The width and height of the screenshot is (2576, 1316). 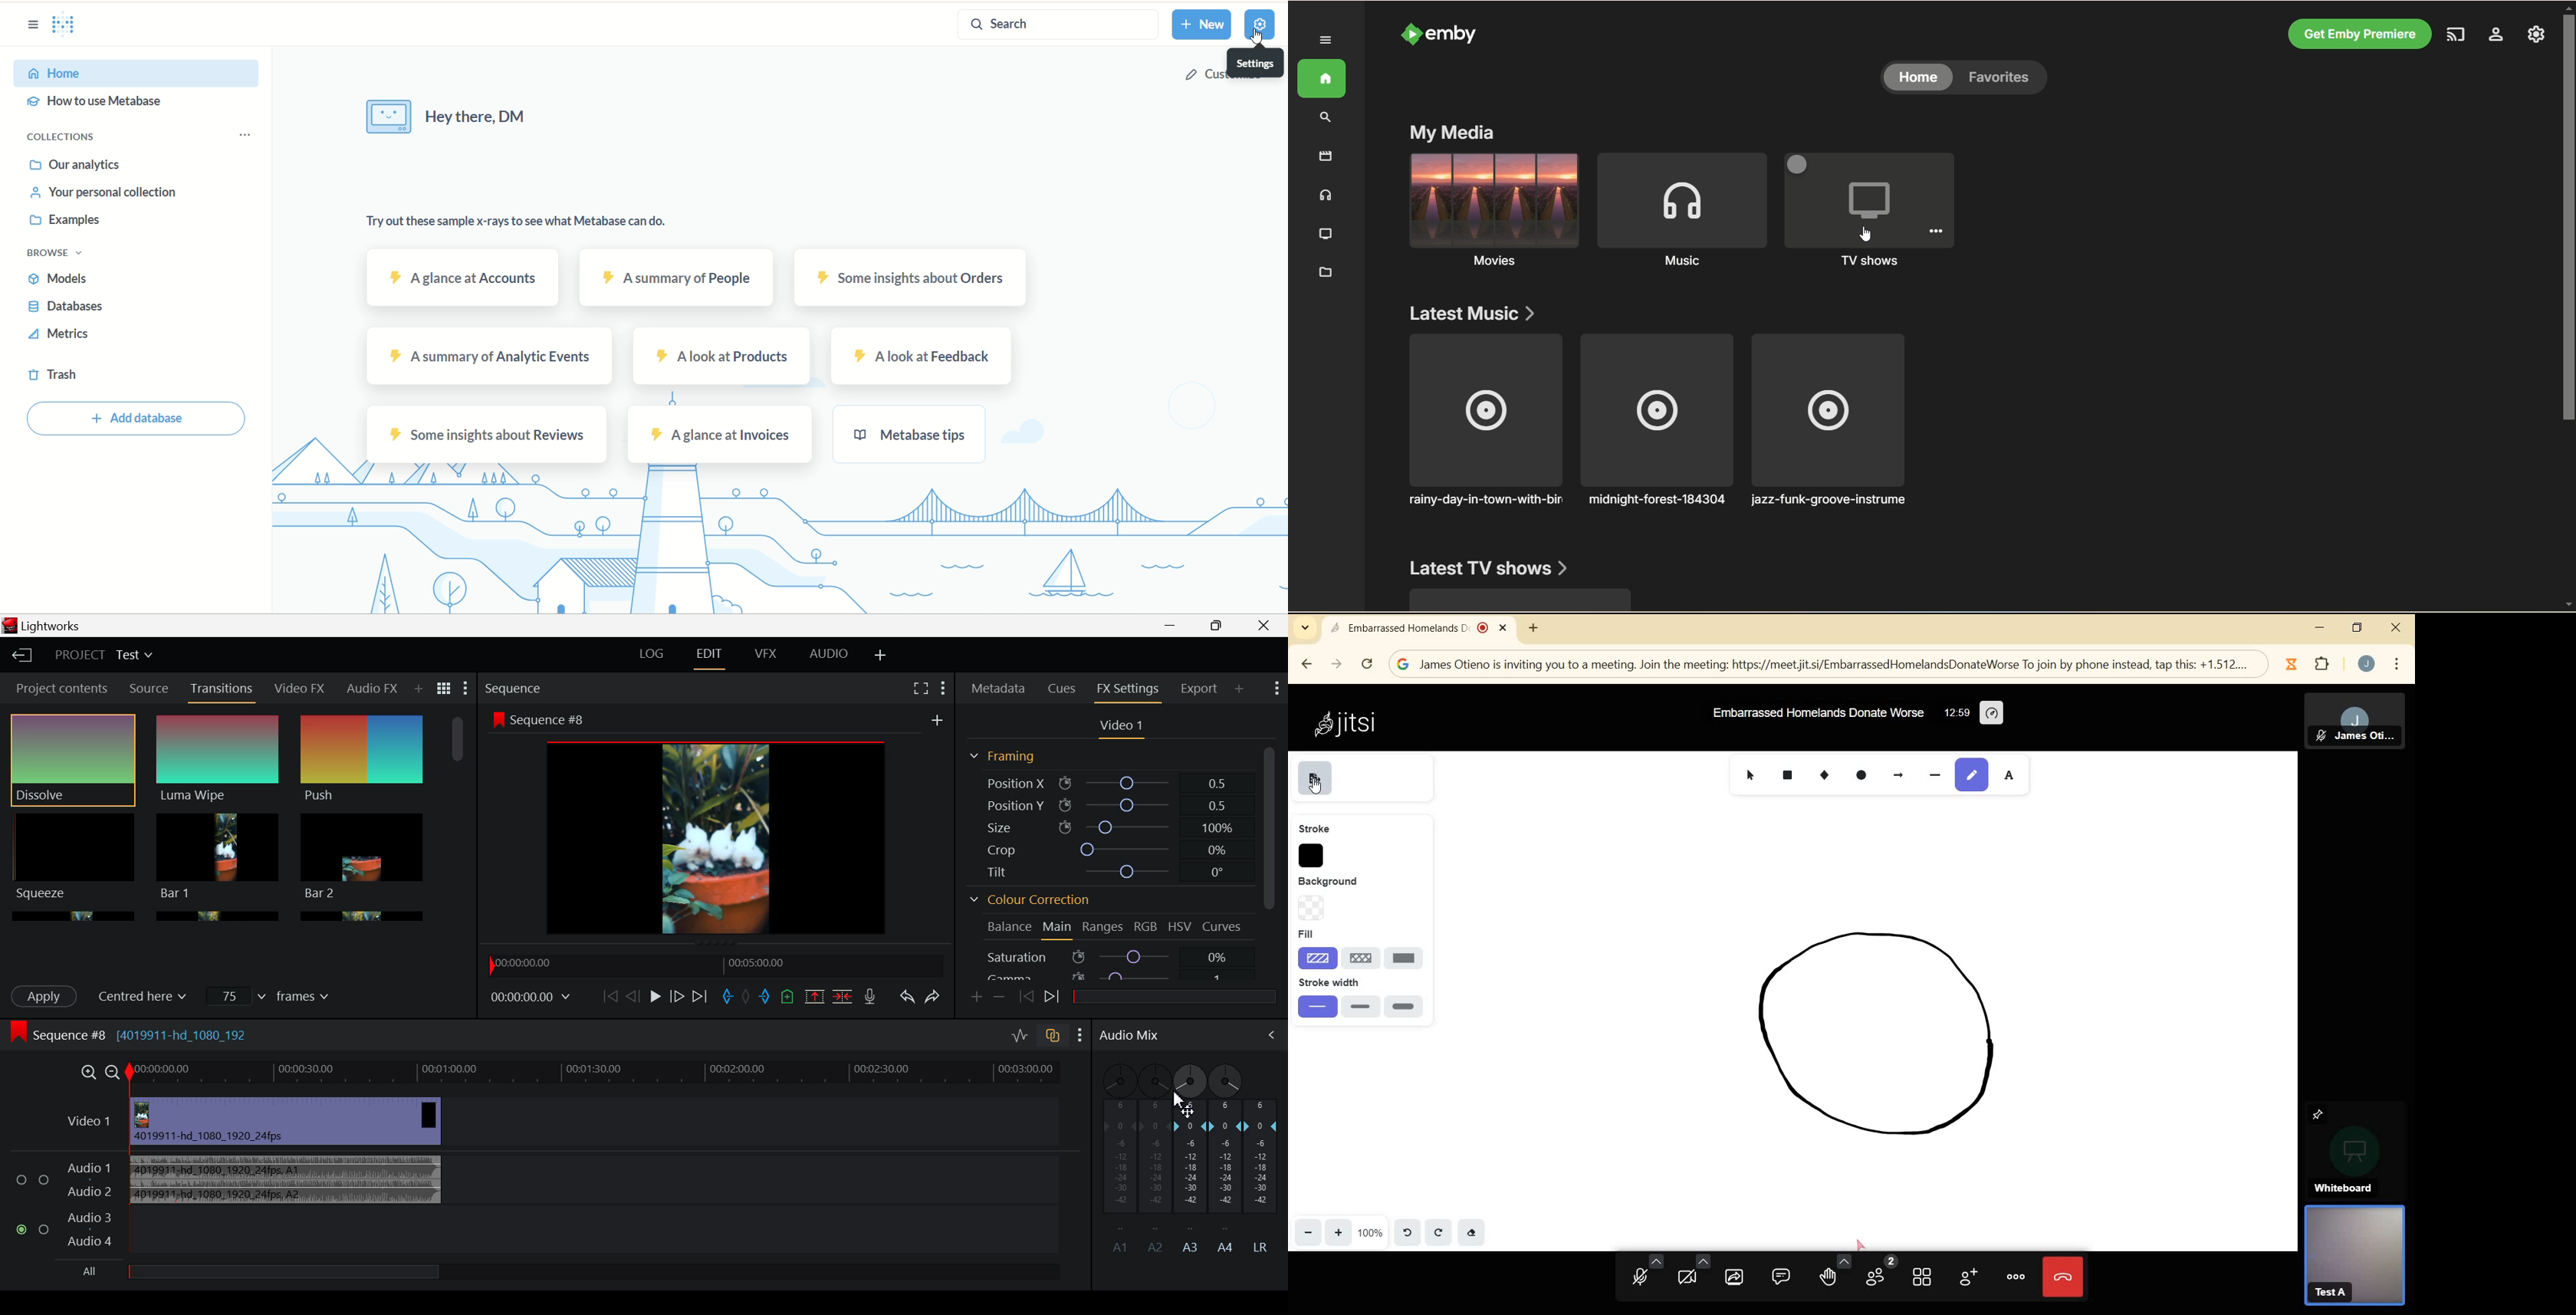 What do you see at coordinates (1324, 273) in the screenshot?
I see `metadata manager` at bounding box center [1324, 273].